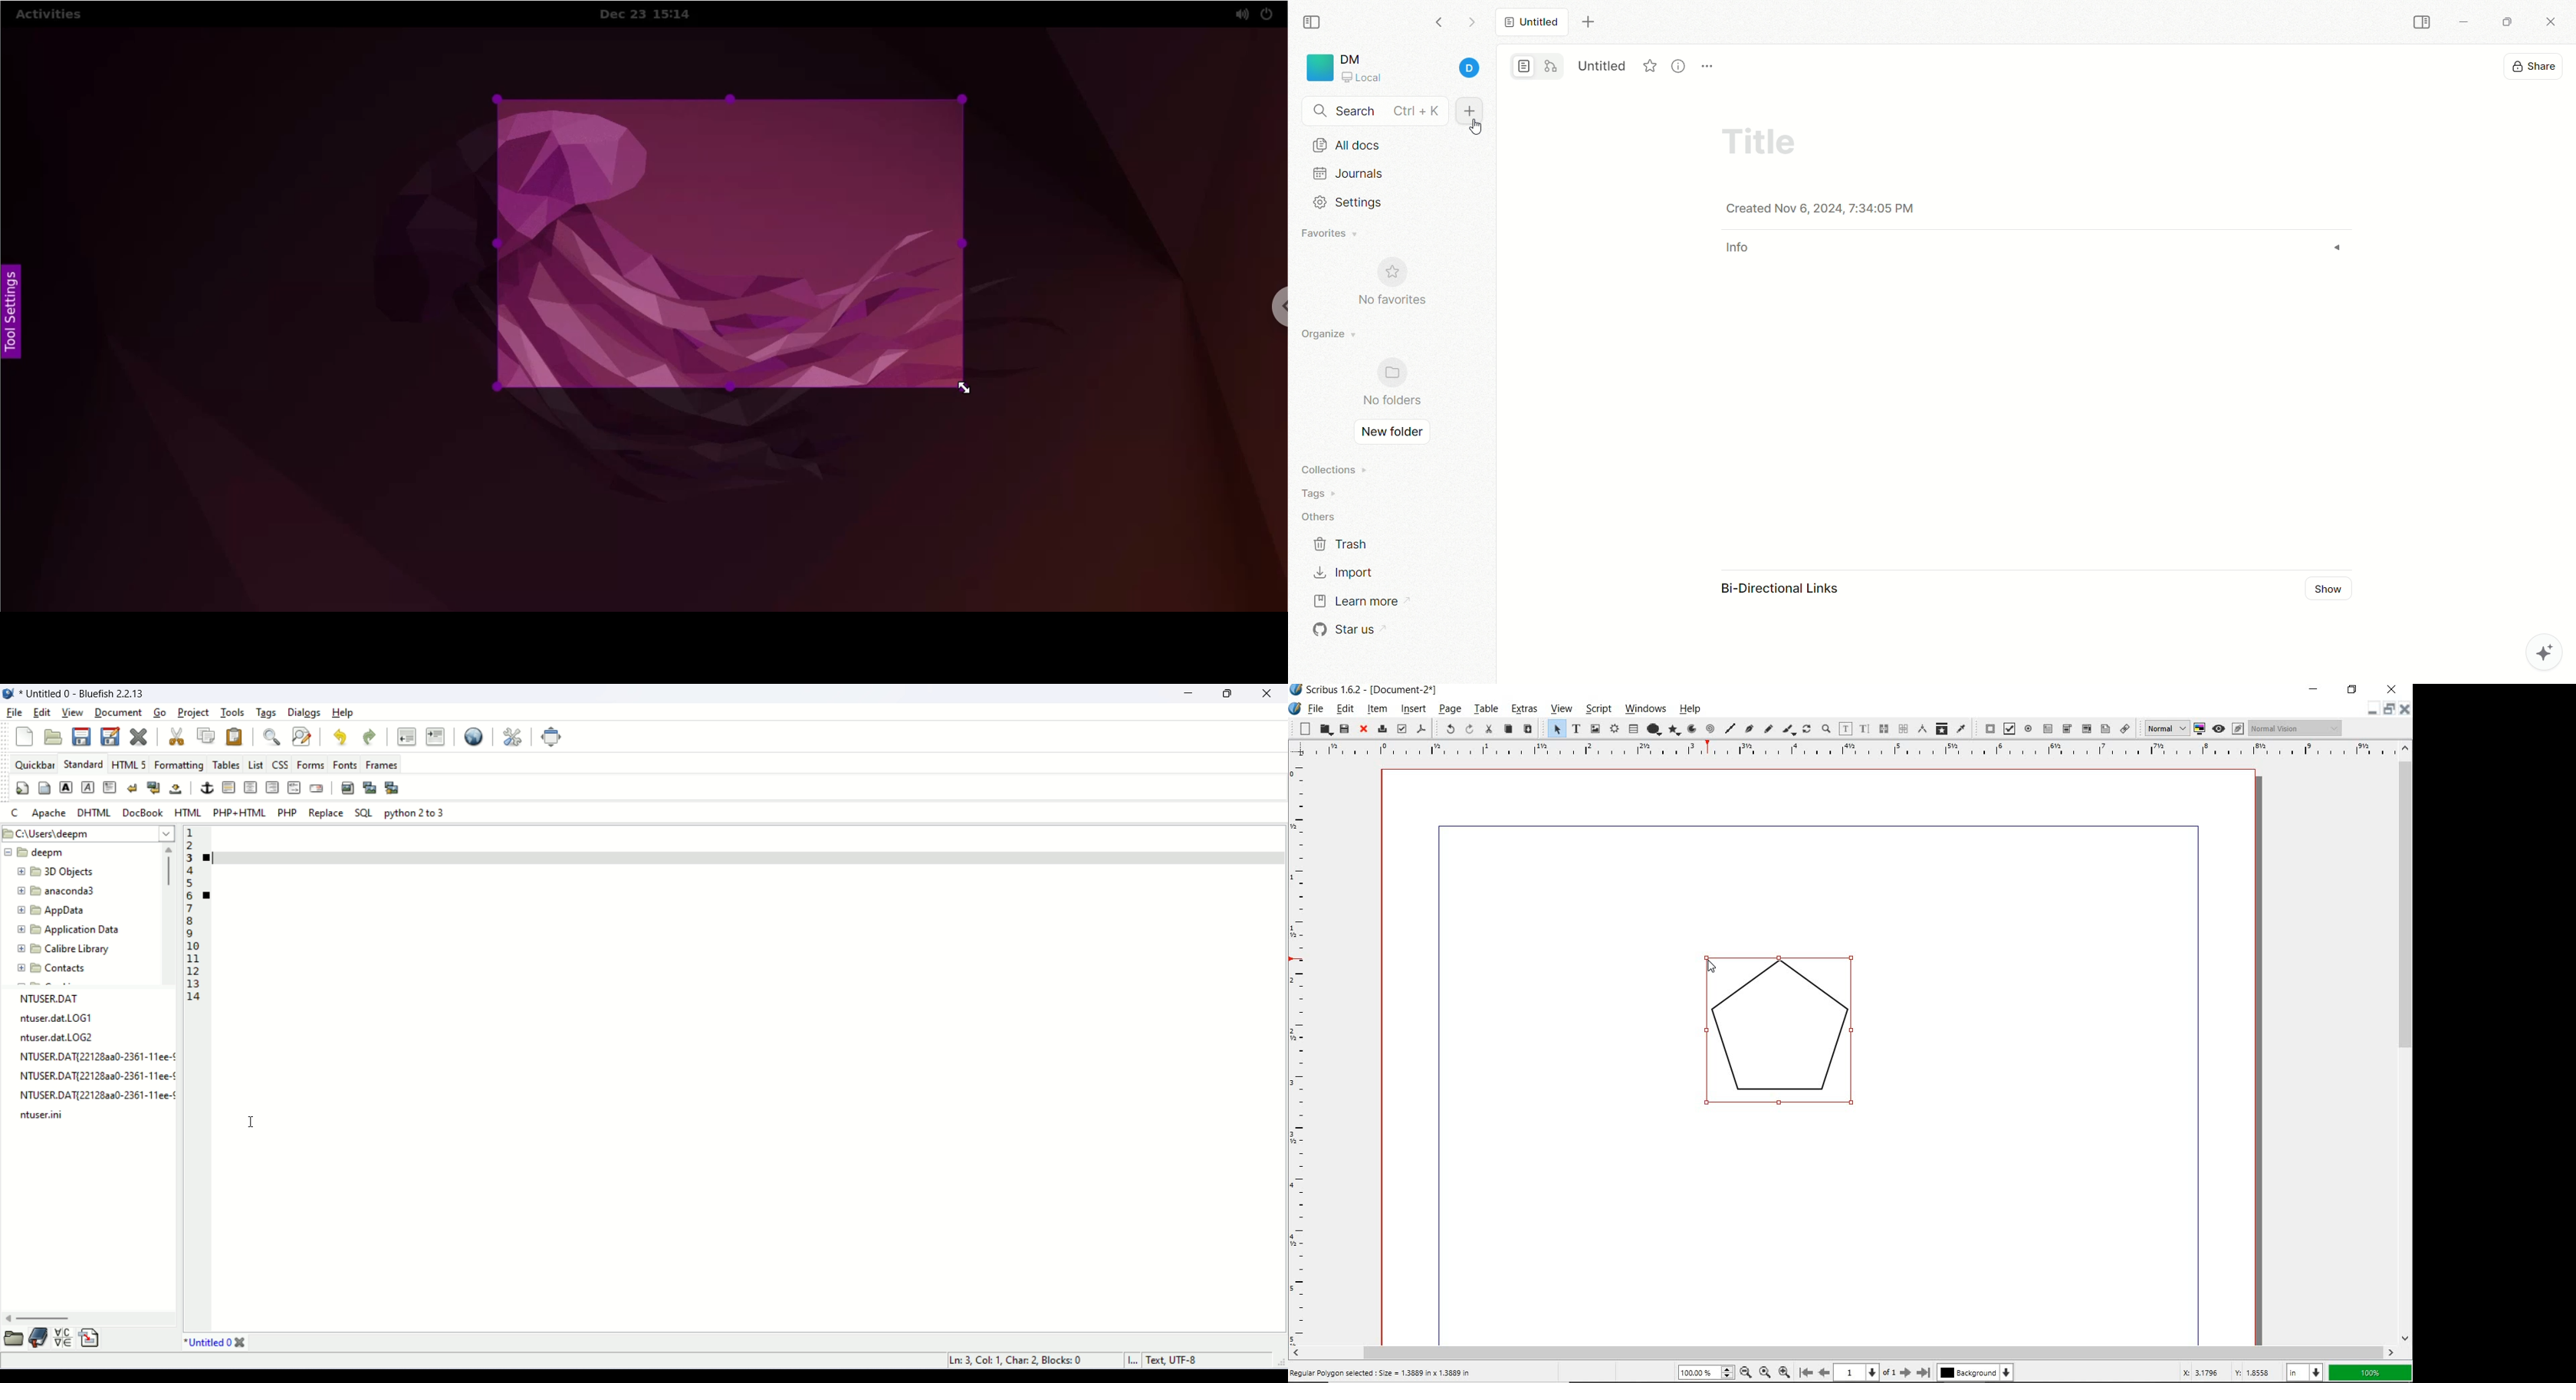  Describe the element at coordinates (1865, 728) in the screenshot. I see `edit text with story editor` at that location.